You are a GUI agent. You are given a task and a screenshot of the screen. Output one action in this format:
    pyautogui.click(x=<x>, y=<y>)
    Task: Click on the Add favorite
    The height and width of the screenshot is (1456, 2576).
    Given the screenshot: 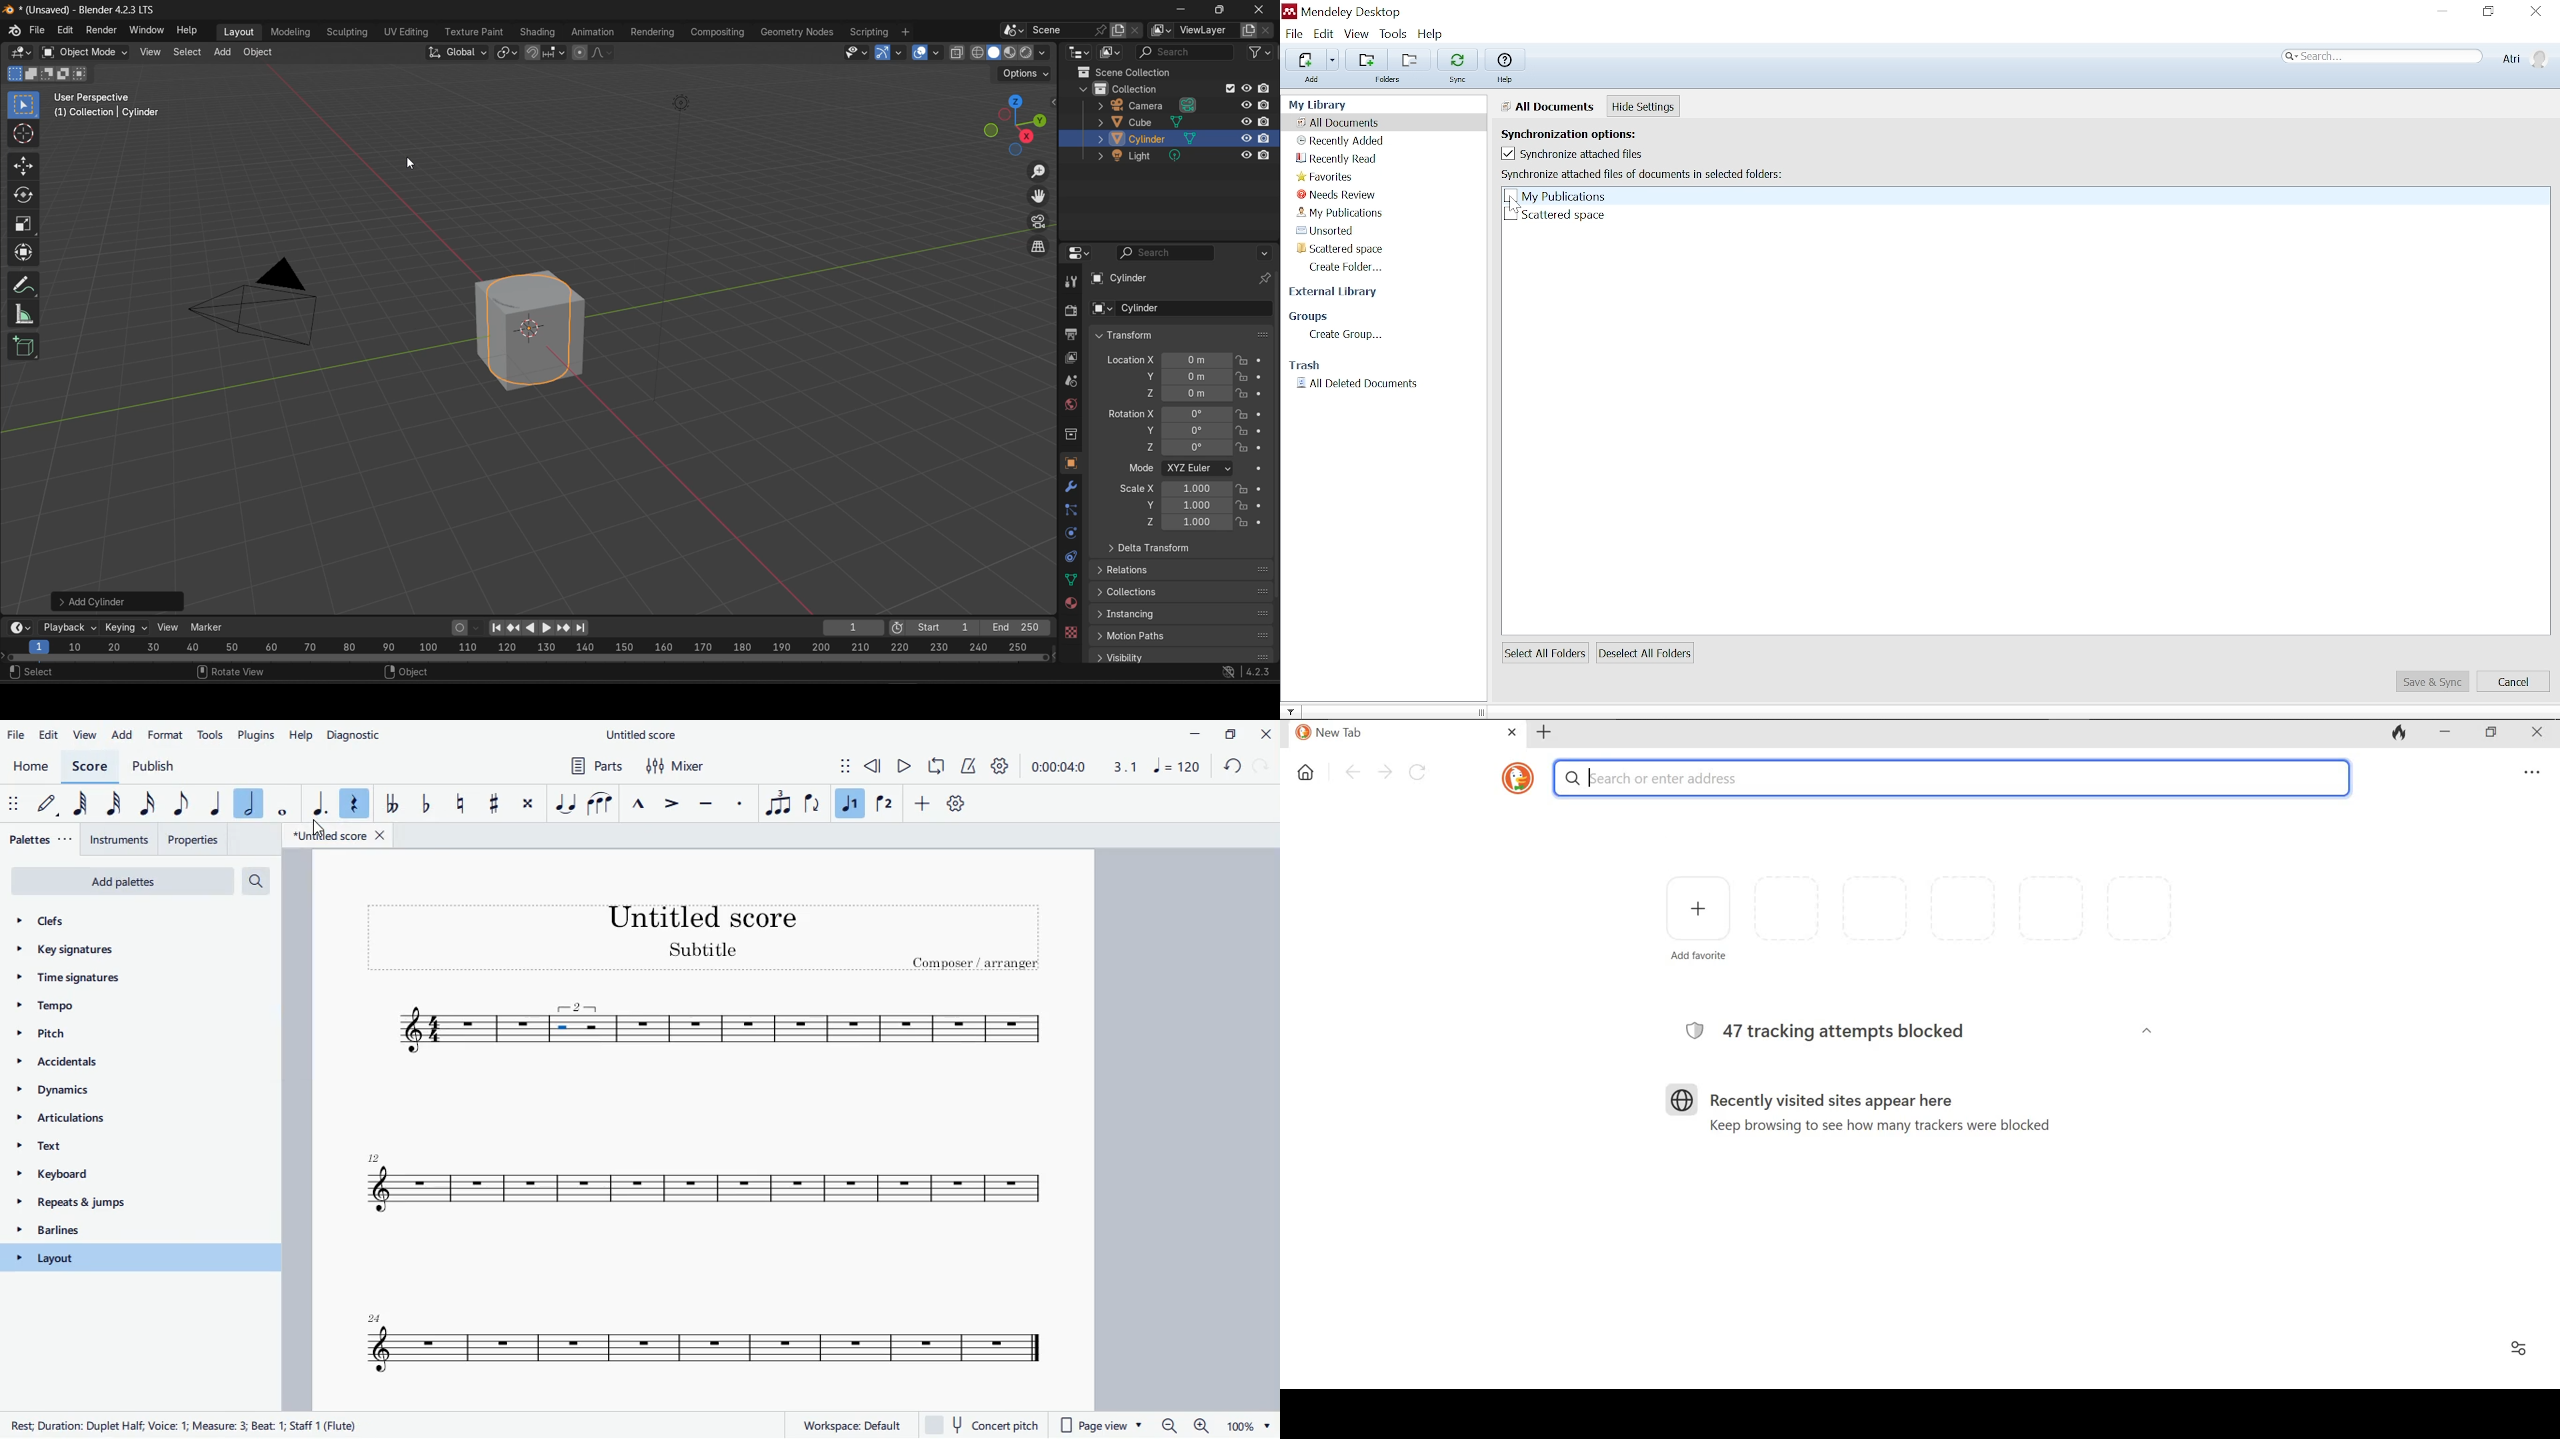 What is the action you would take?
    pyautogui.click(x=1699, y=956)
    